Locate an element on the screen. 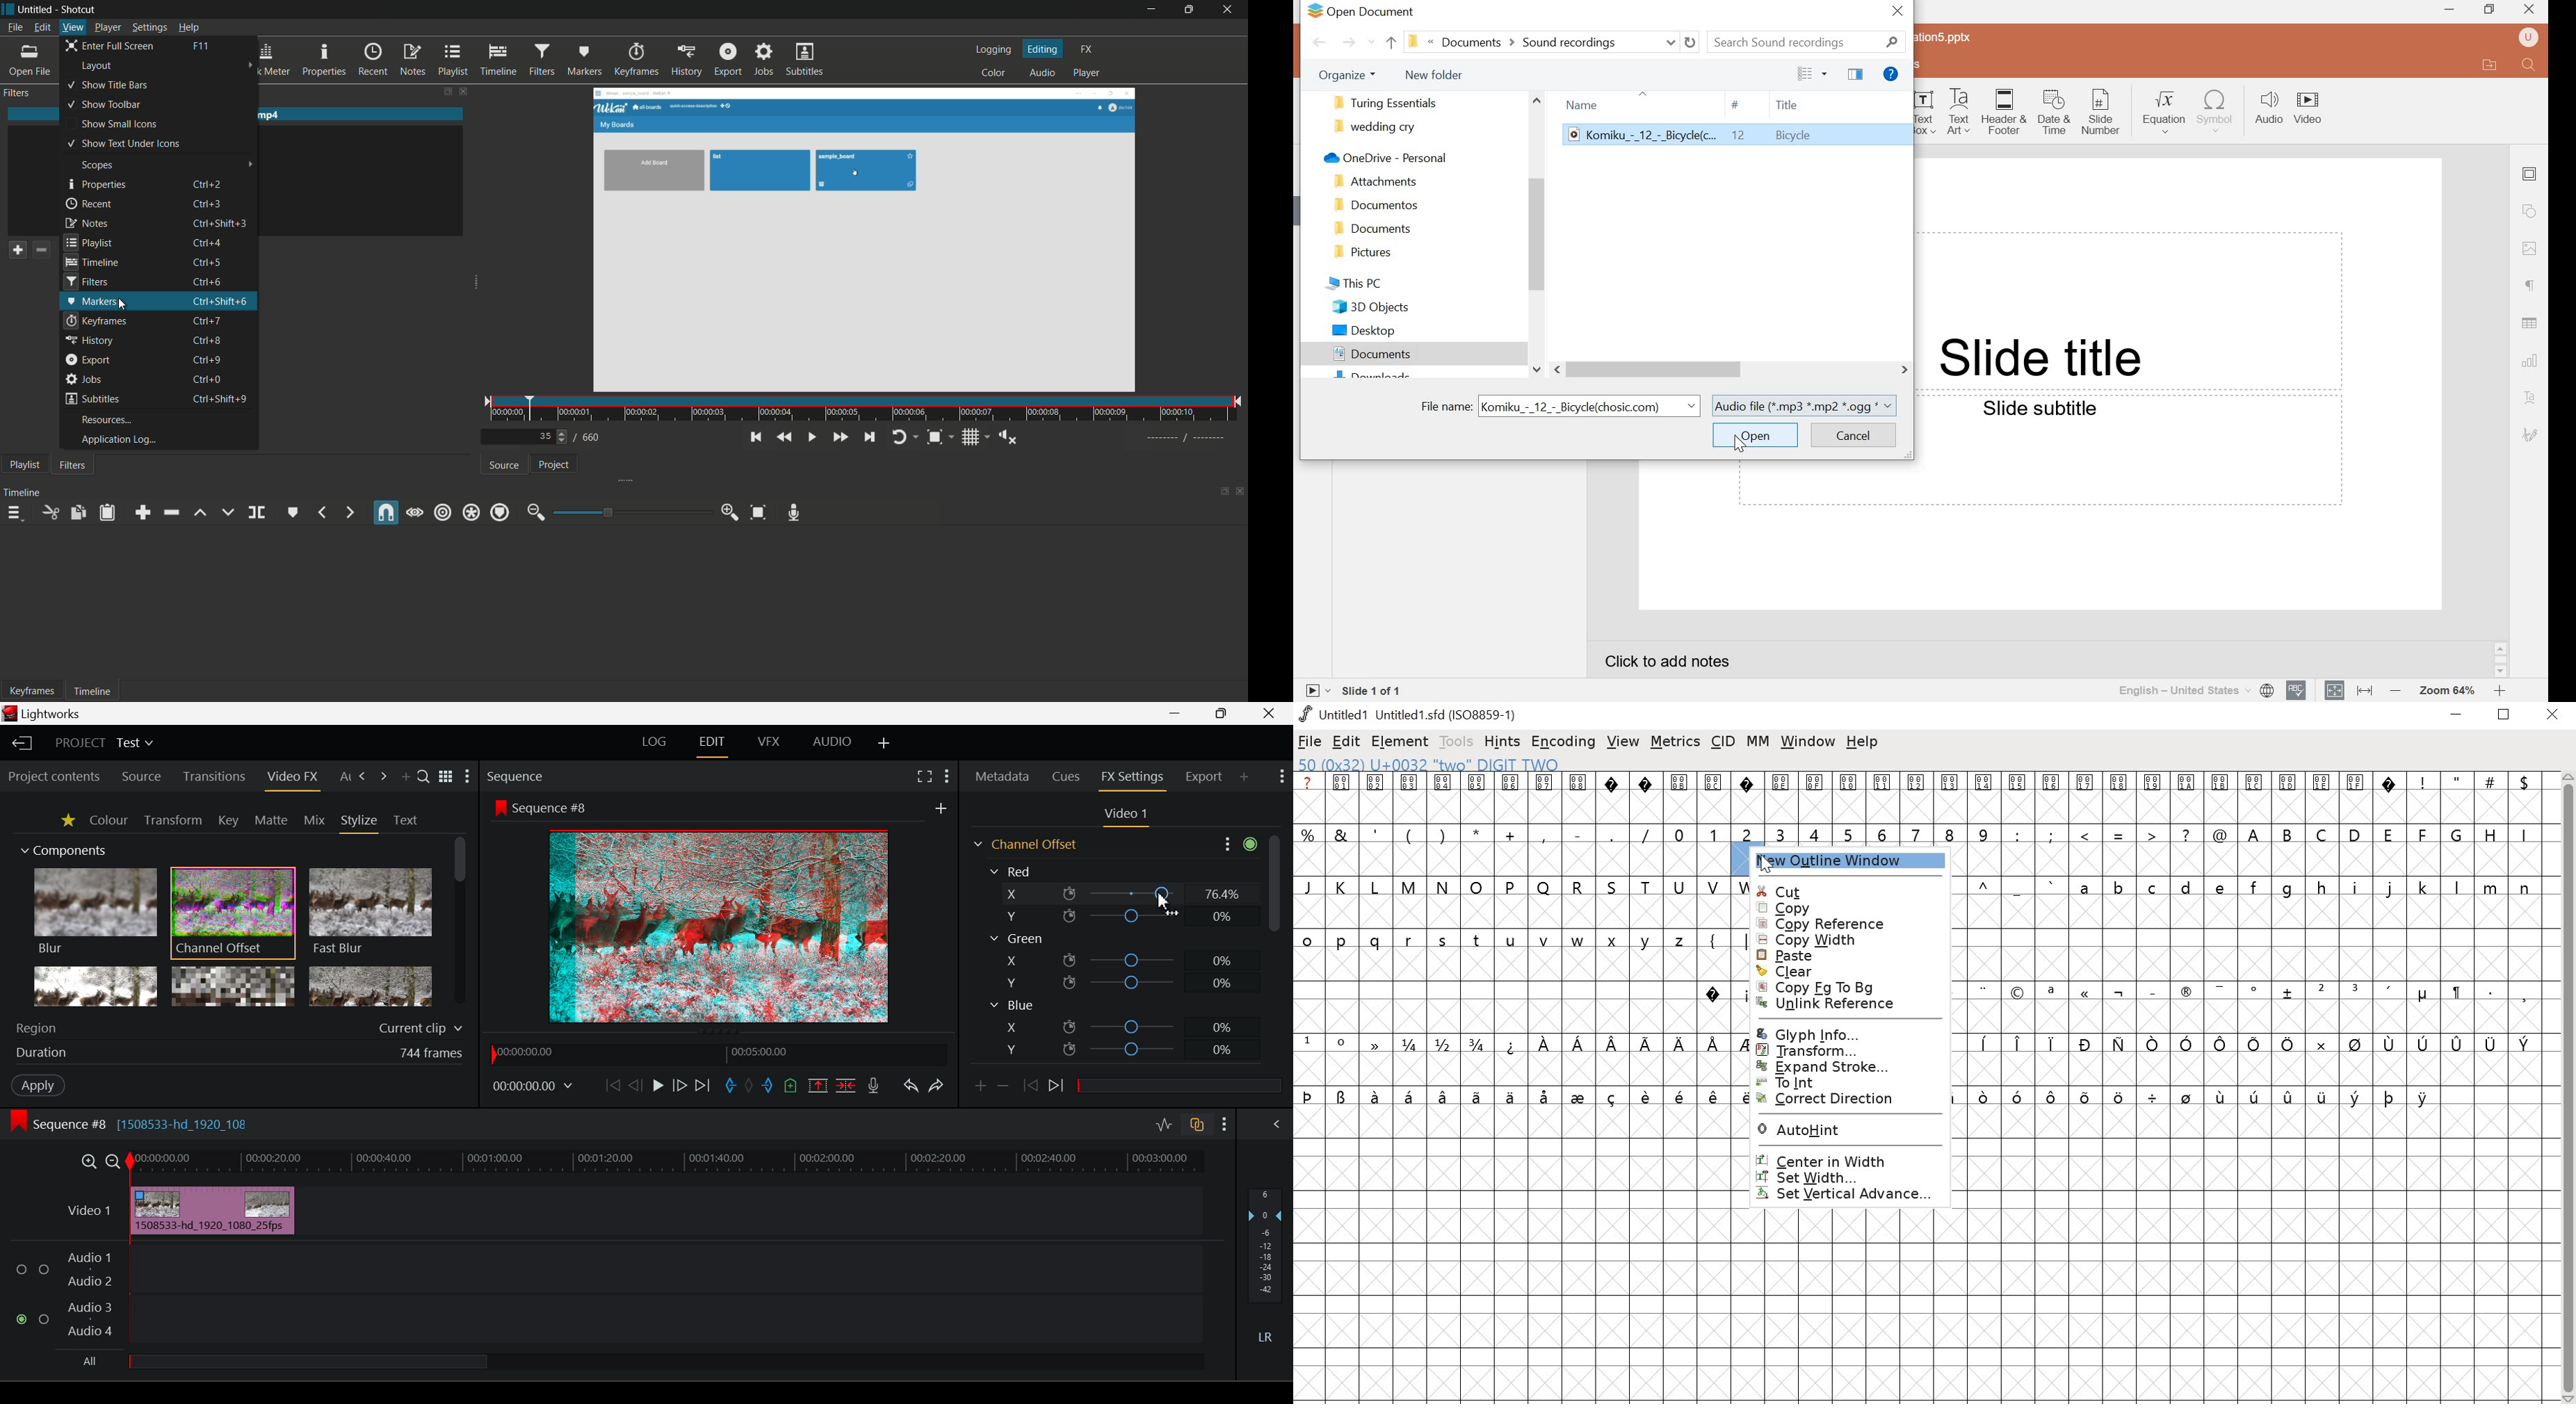 This screenshot has width=2576, height=1428. Find is located at coordinates (2530, 65).